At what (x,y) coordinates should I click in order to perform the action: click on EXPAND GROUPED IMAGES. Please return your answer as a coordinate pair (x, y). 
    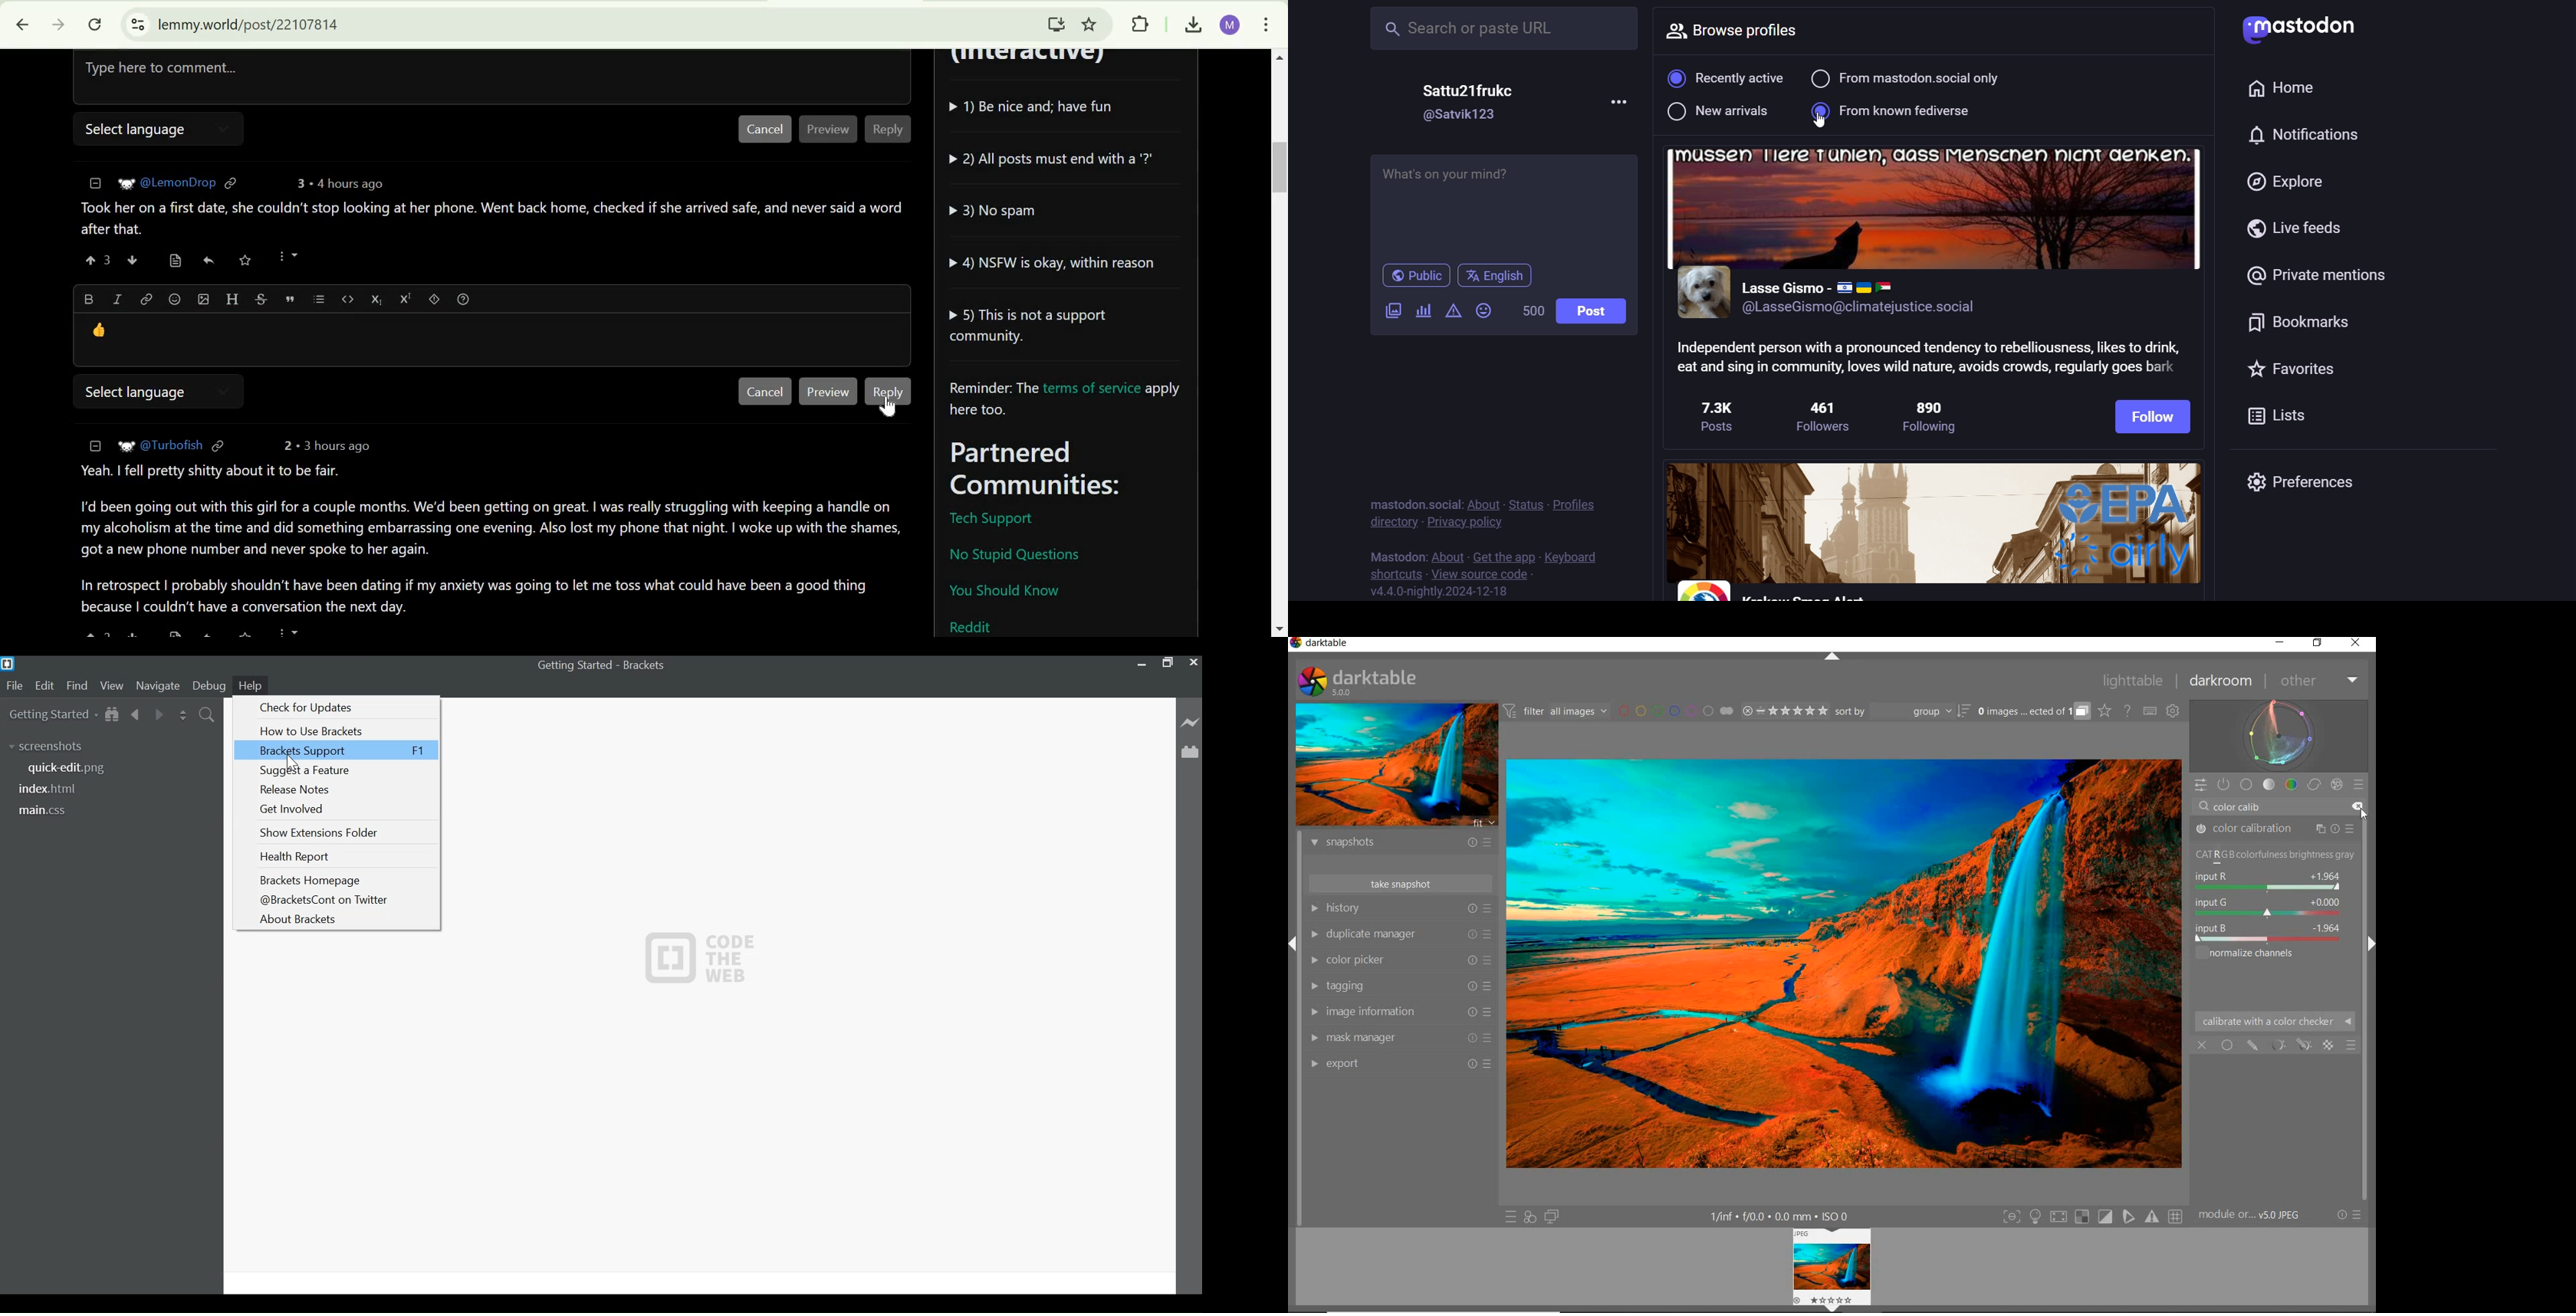
    Looking at the image, I should click on (2034, 711).